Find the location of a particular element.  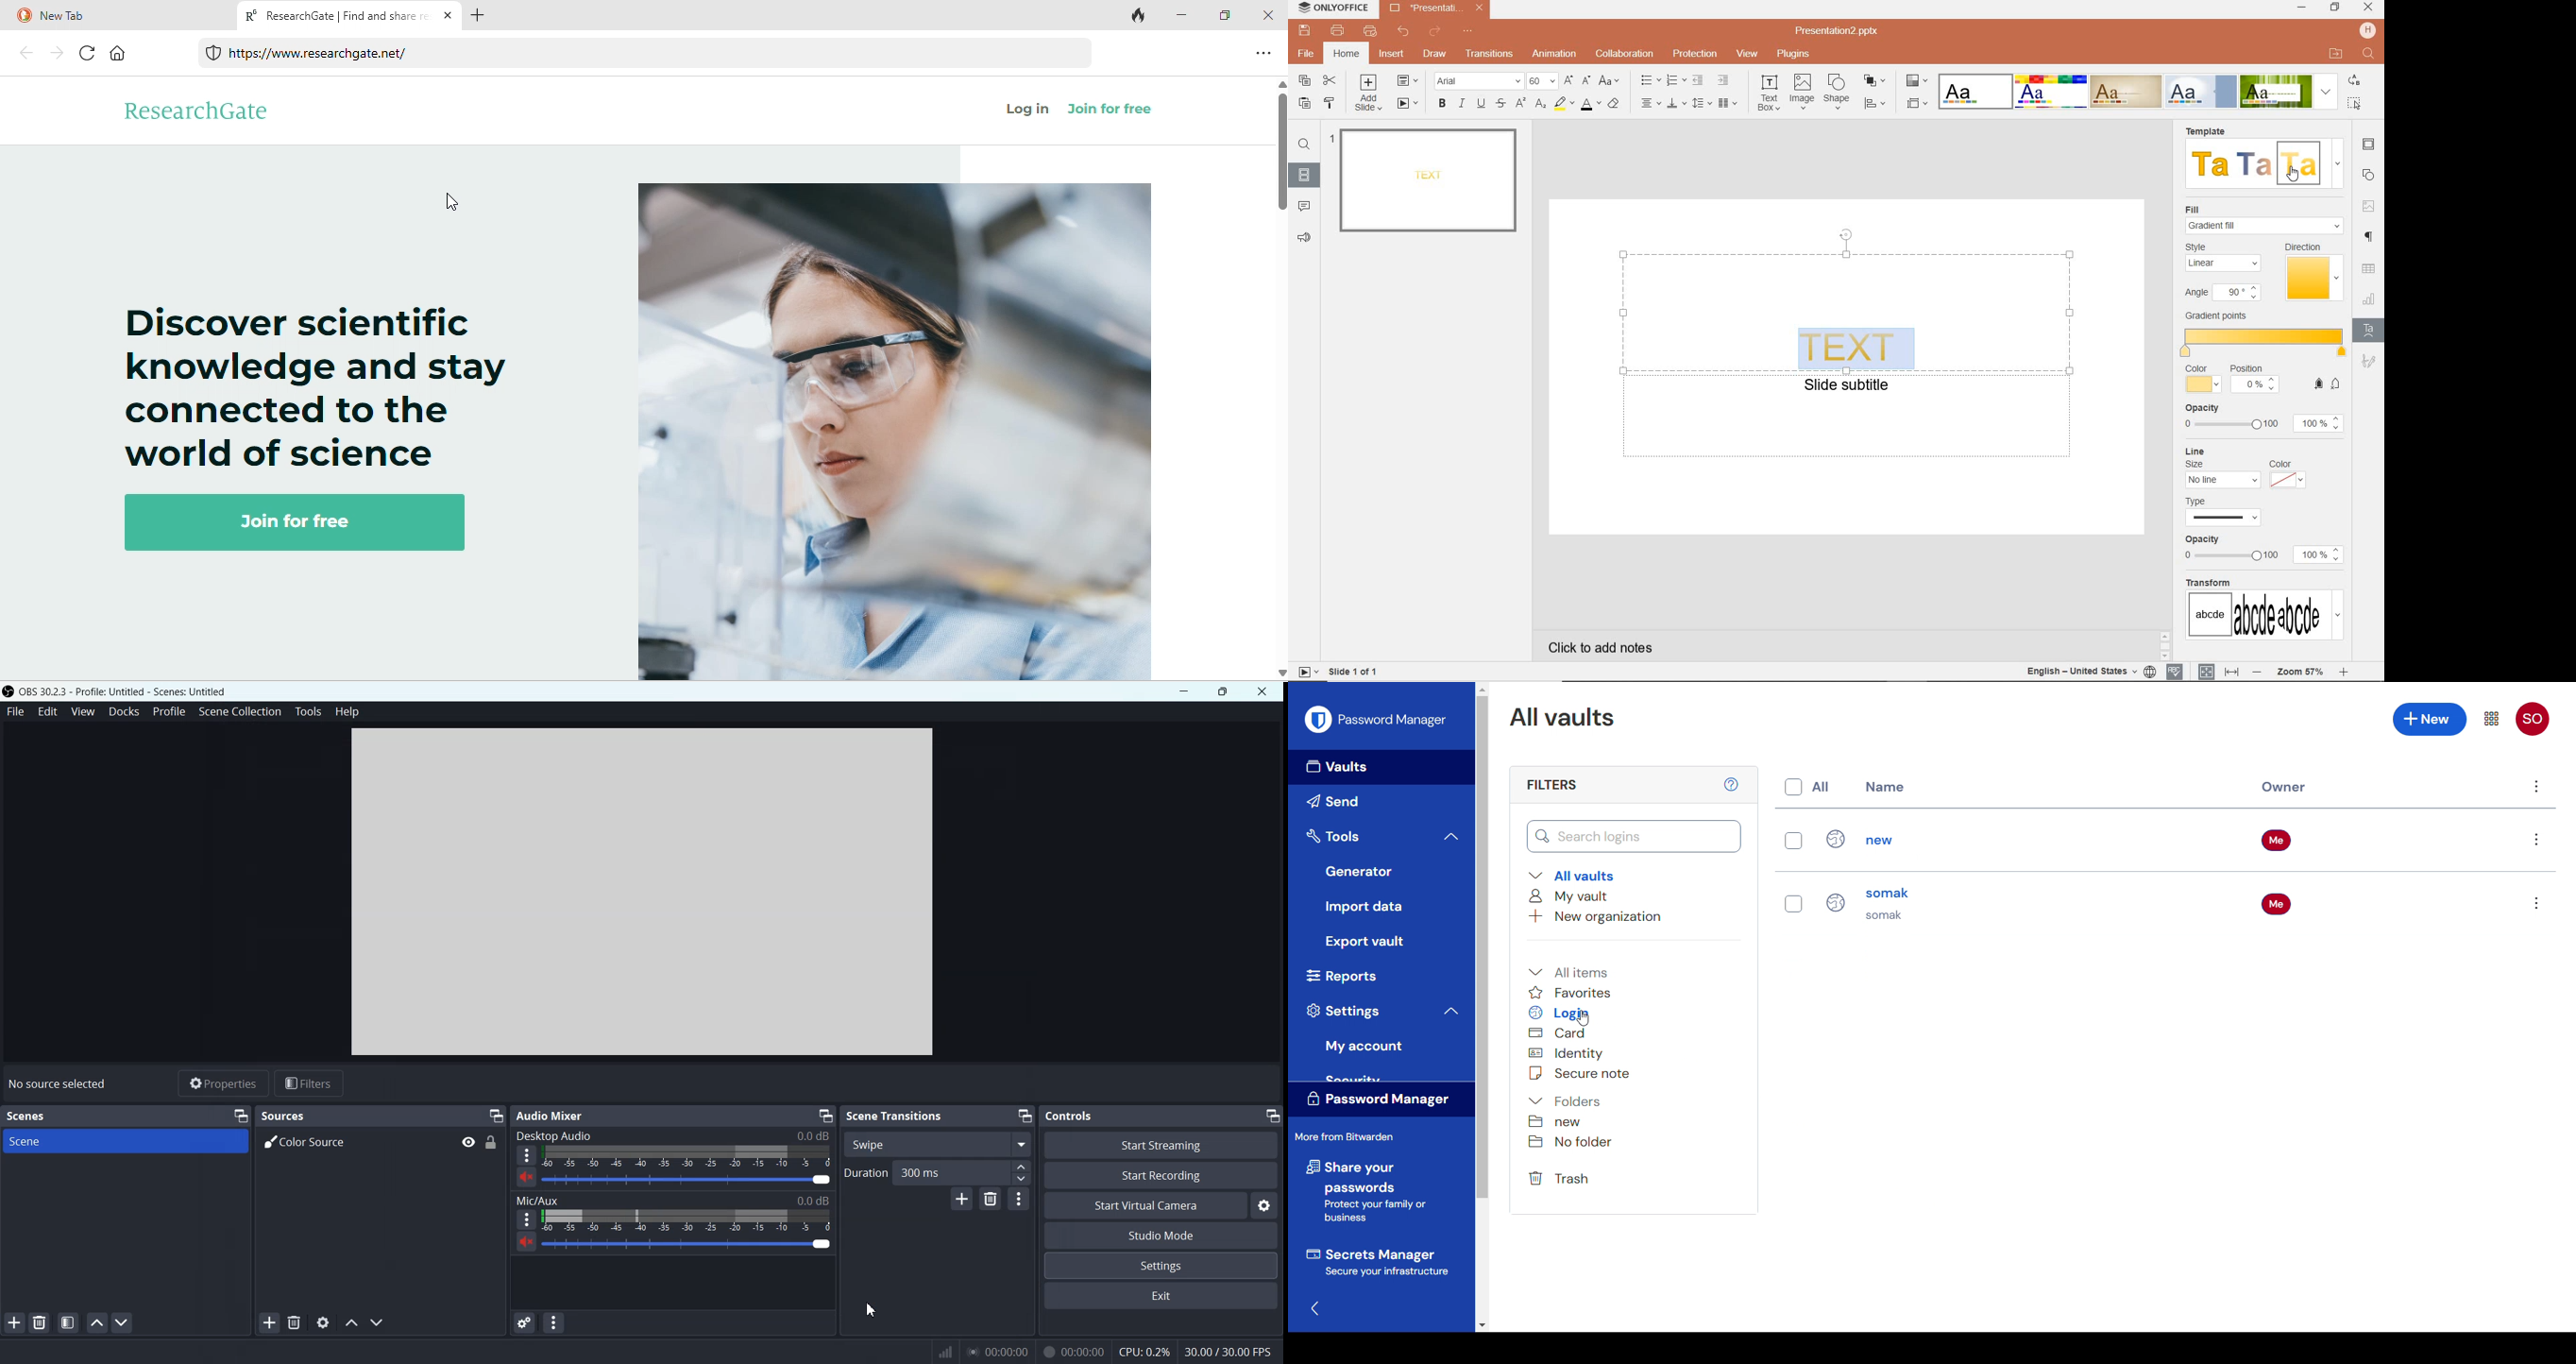

Export vault  is located at coordinates (1363, 940).